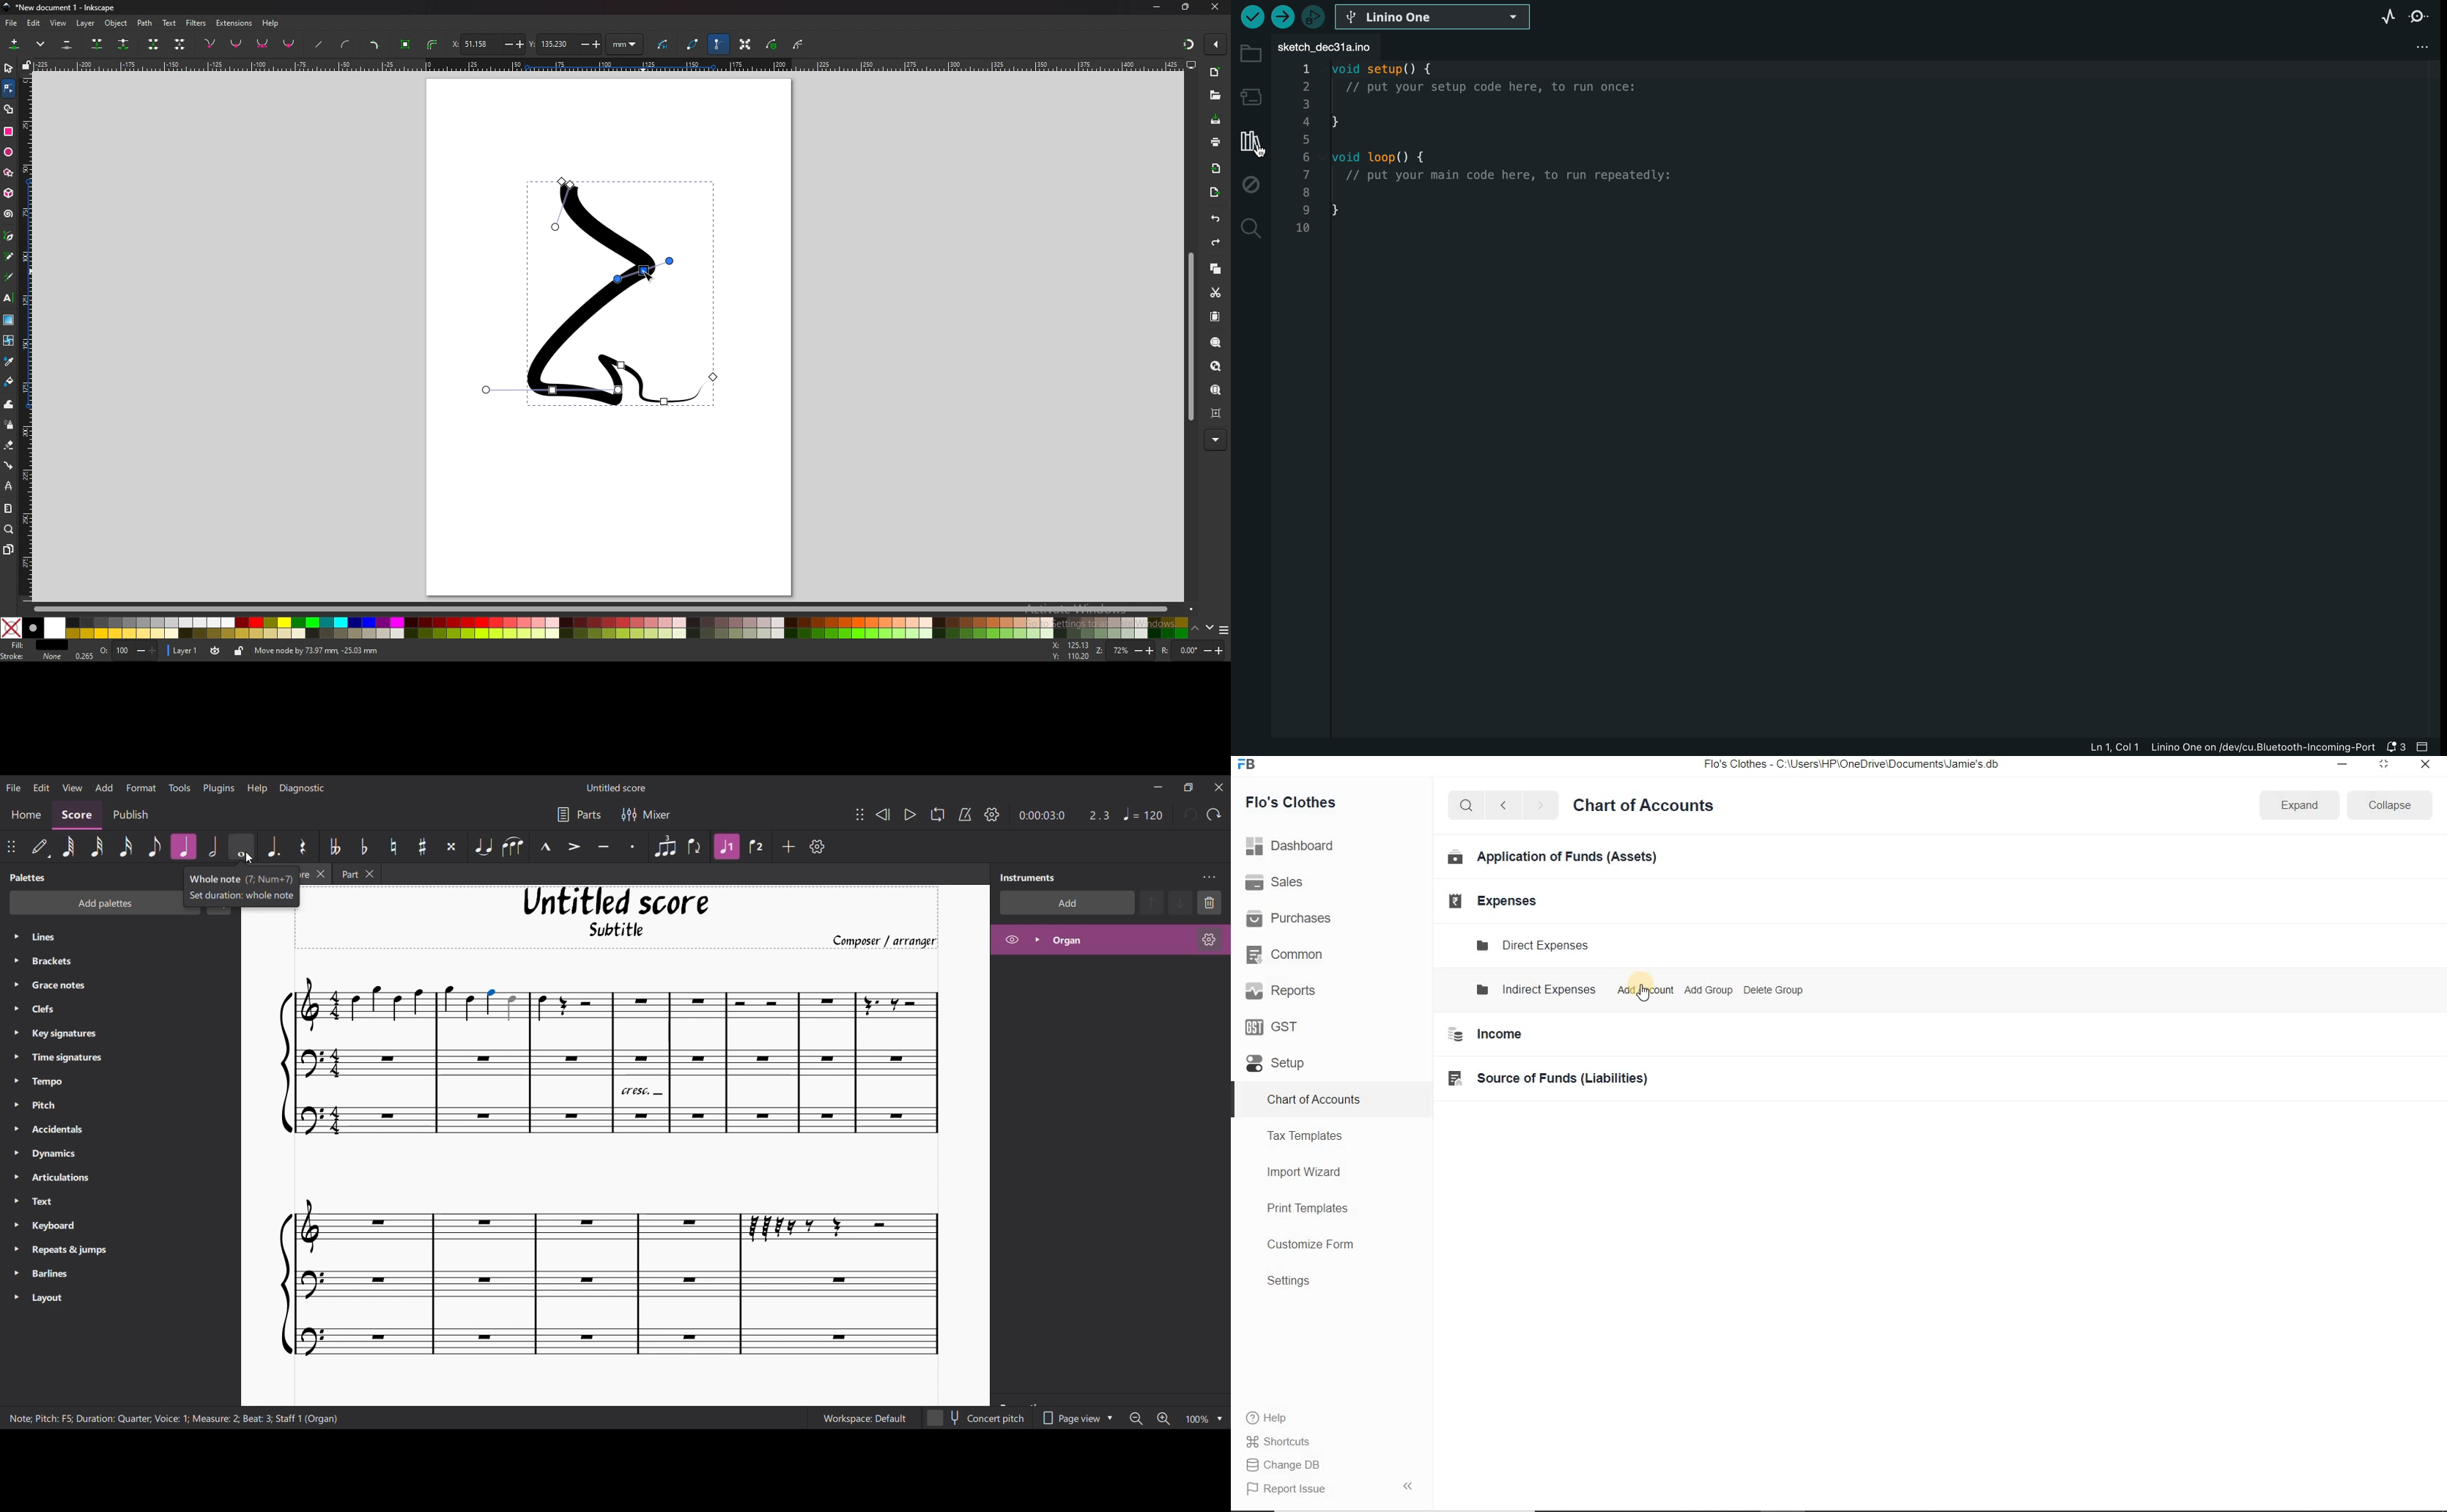 The width and height of the screenshot is (2464, 1512). Describe the element at coordinates (8, 487) in the screenshot. I see `lpe` at that location.